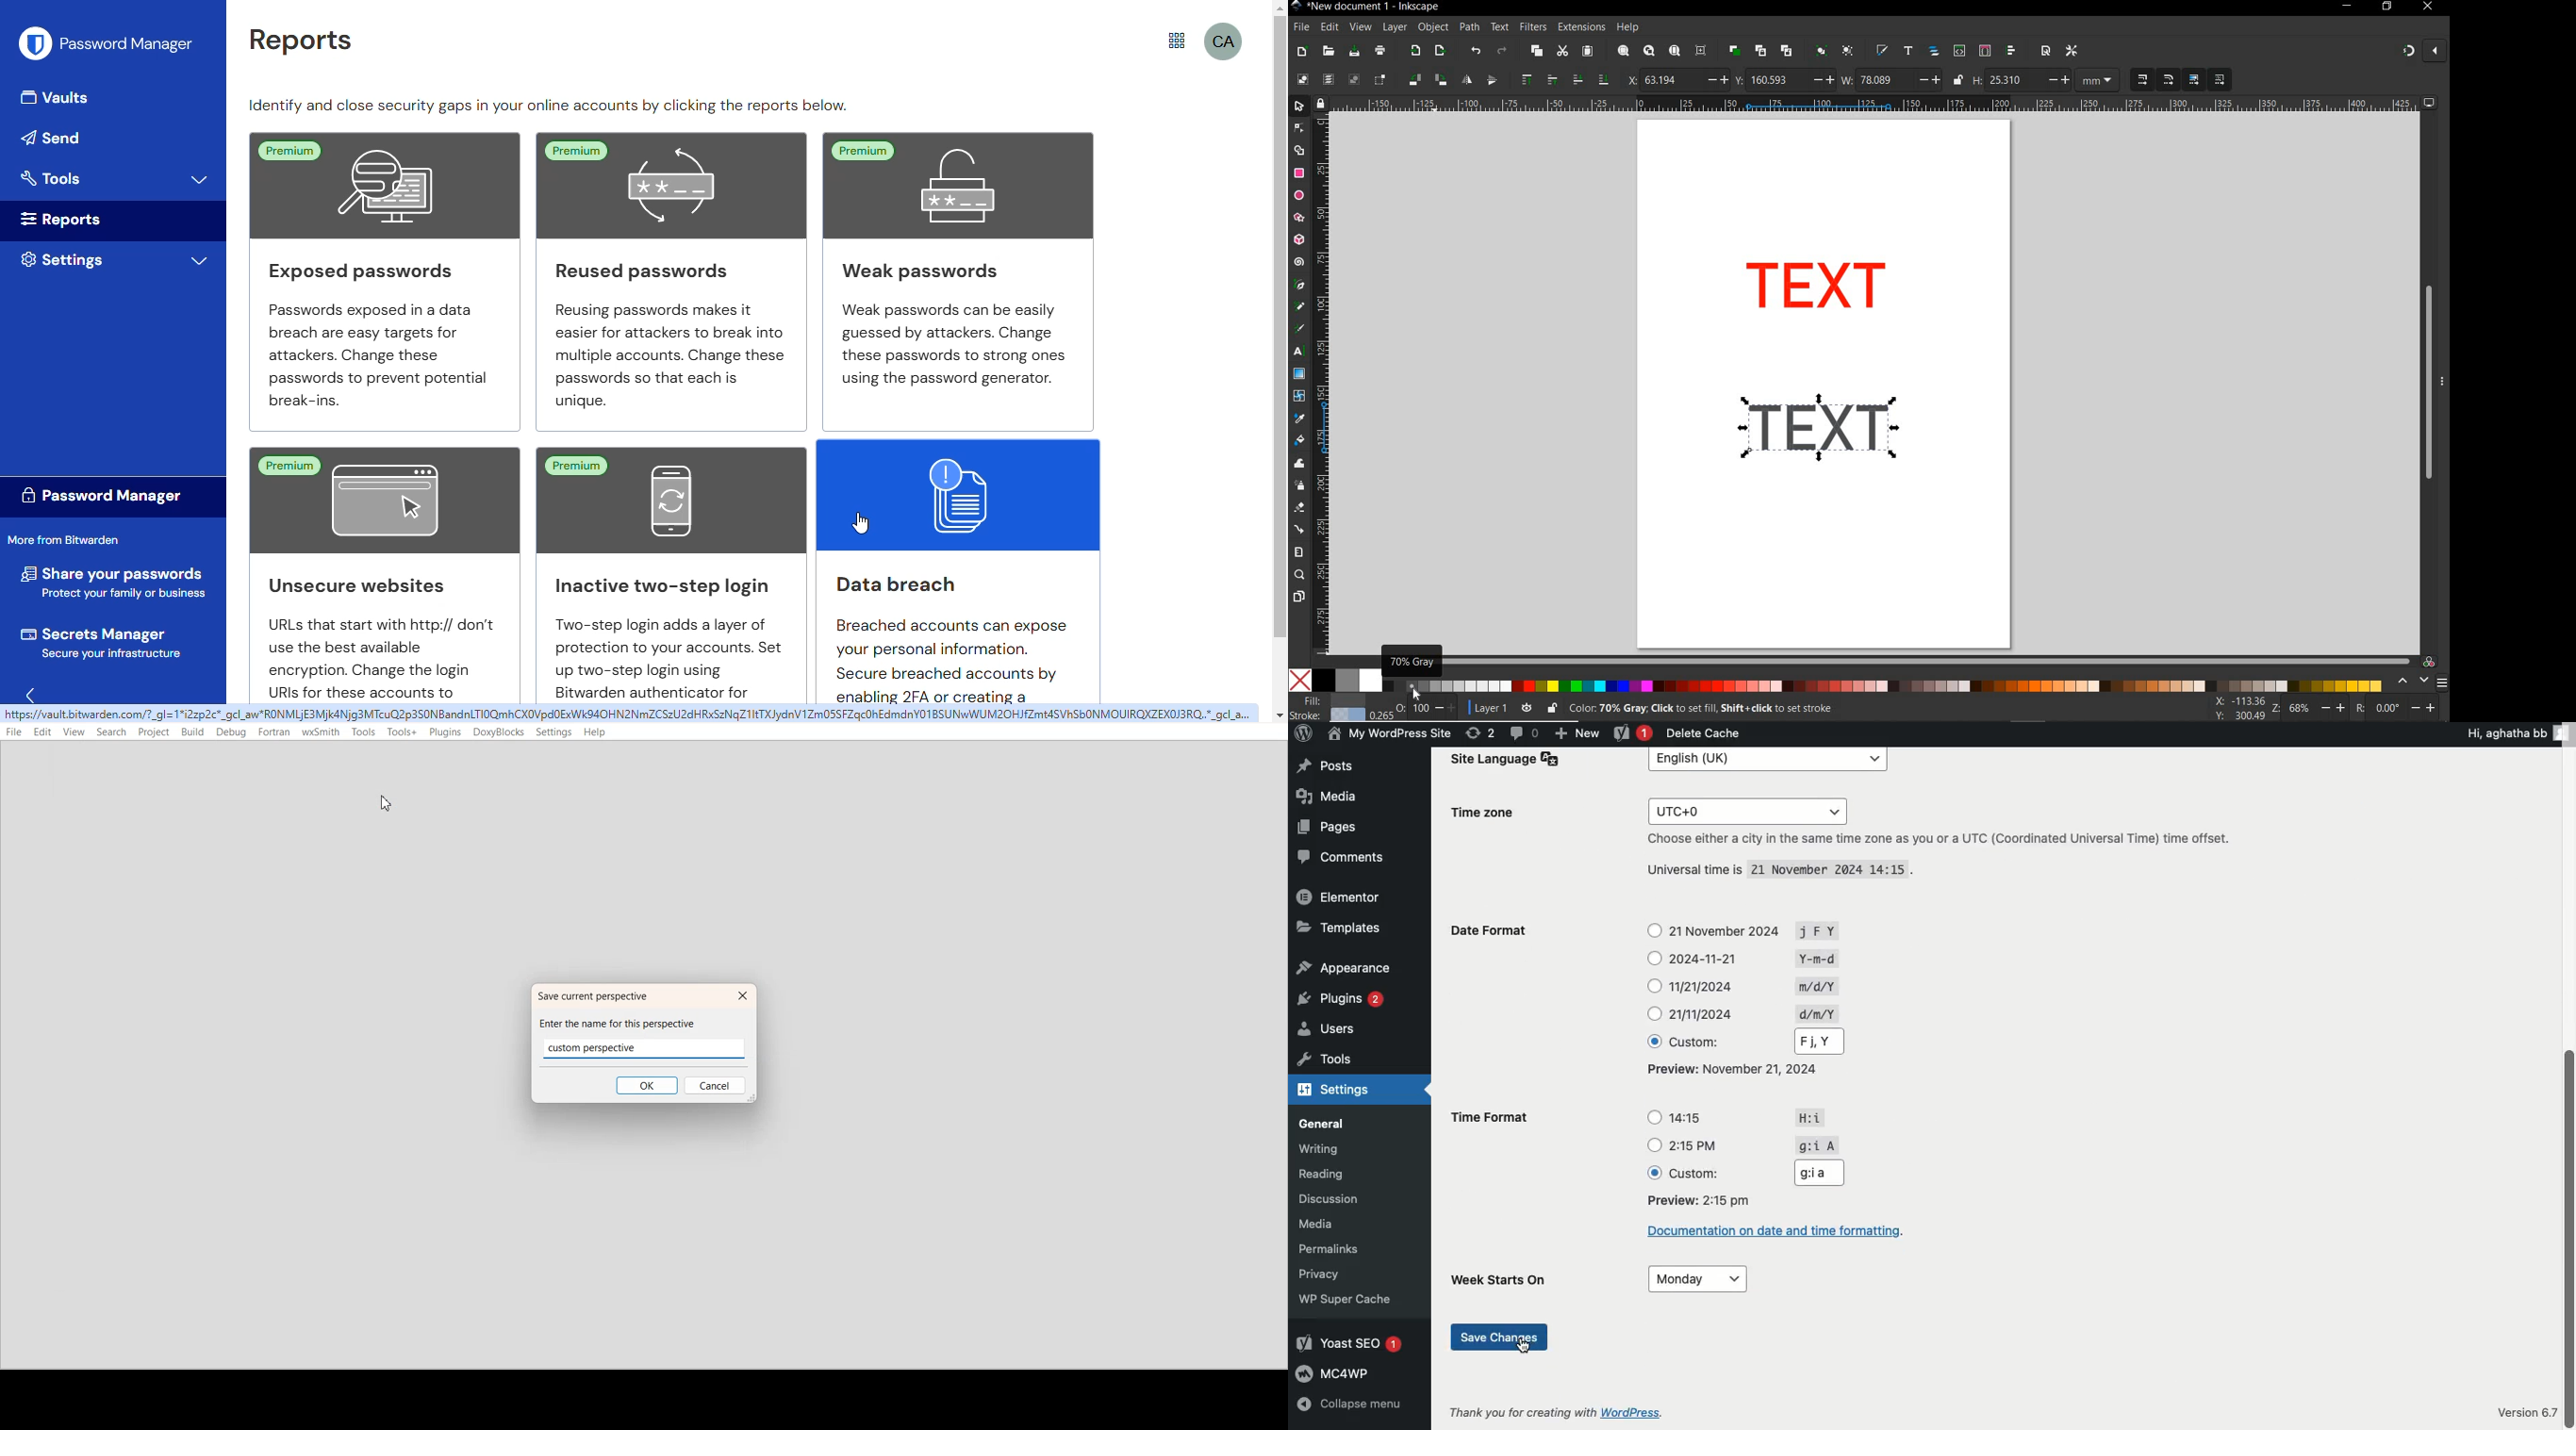  Describe the element at coordinates (1359, 1300) in the screenshot. I see `WP Super Cache` at that location.